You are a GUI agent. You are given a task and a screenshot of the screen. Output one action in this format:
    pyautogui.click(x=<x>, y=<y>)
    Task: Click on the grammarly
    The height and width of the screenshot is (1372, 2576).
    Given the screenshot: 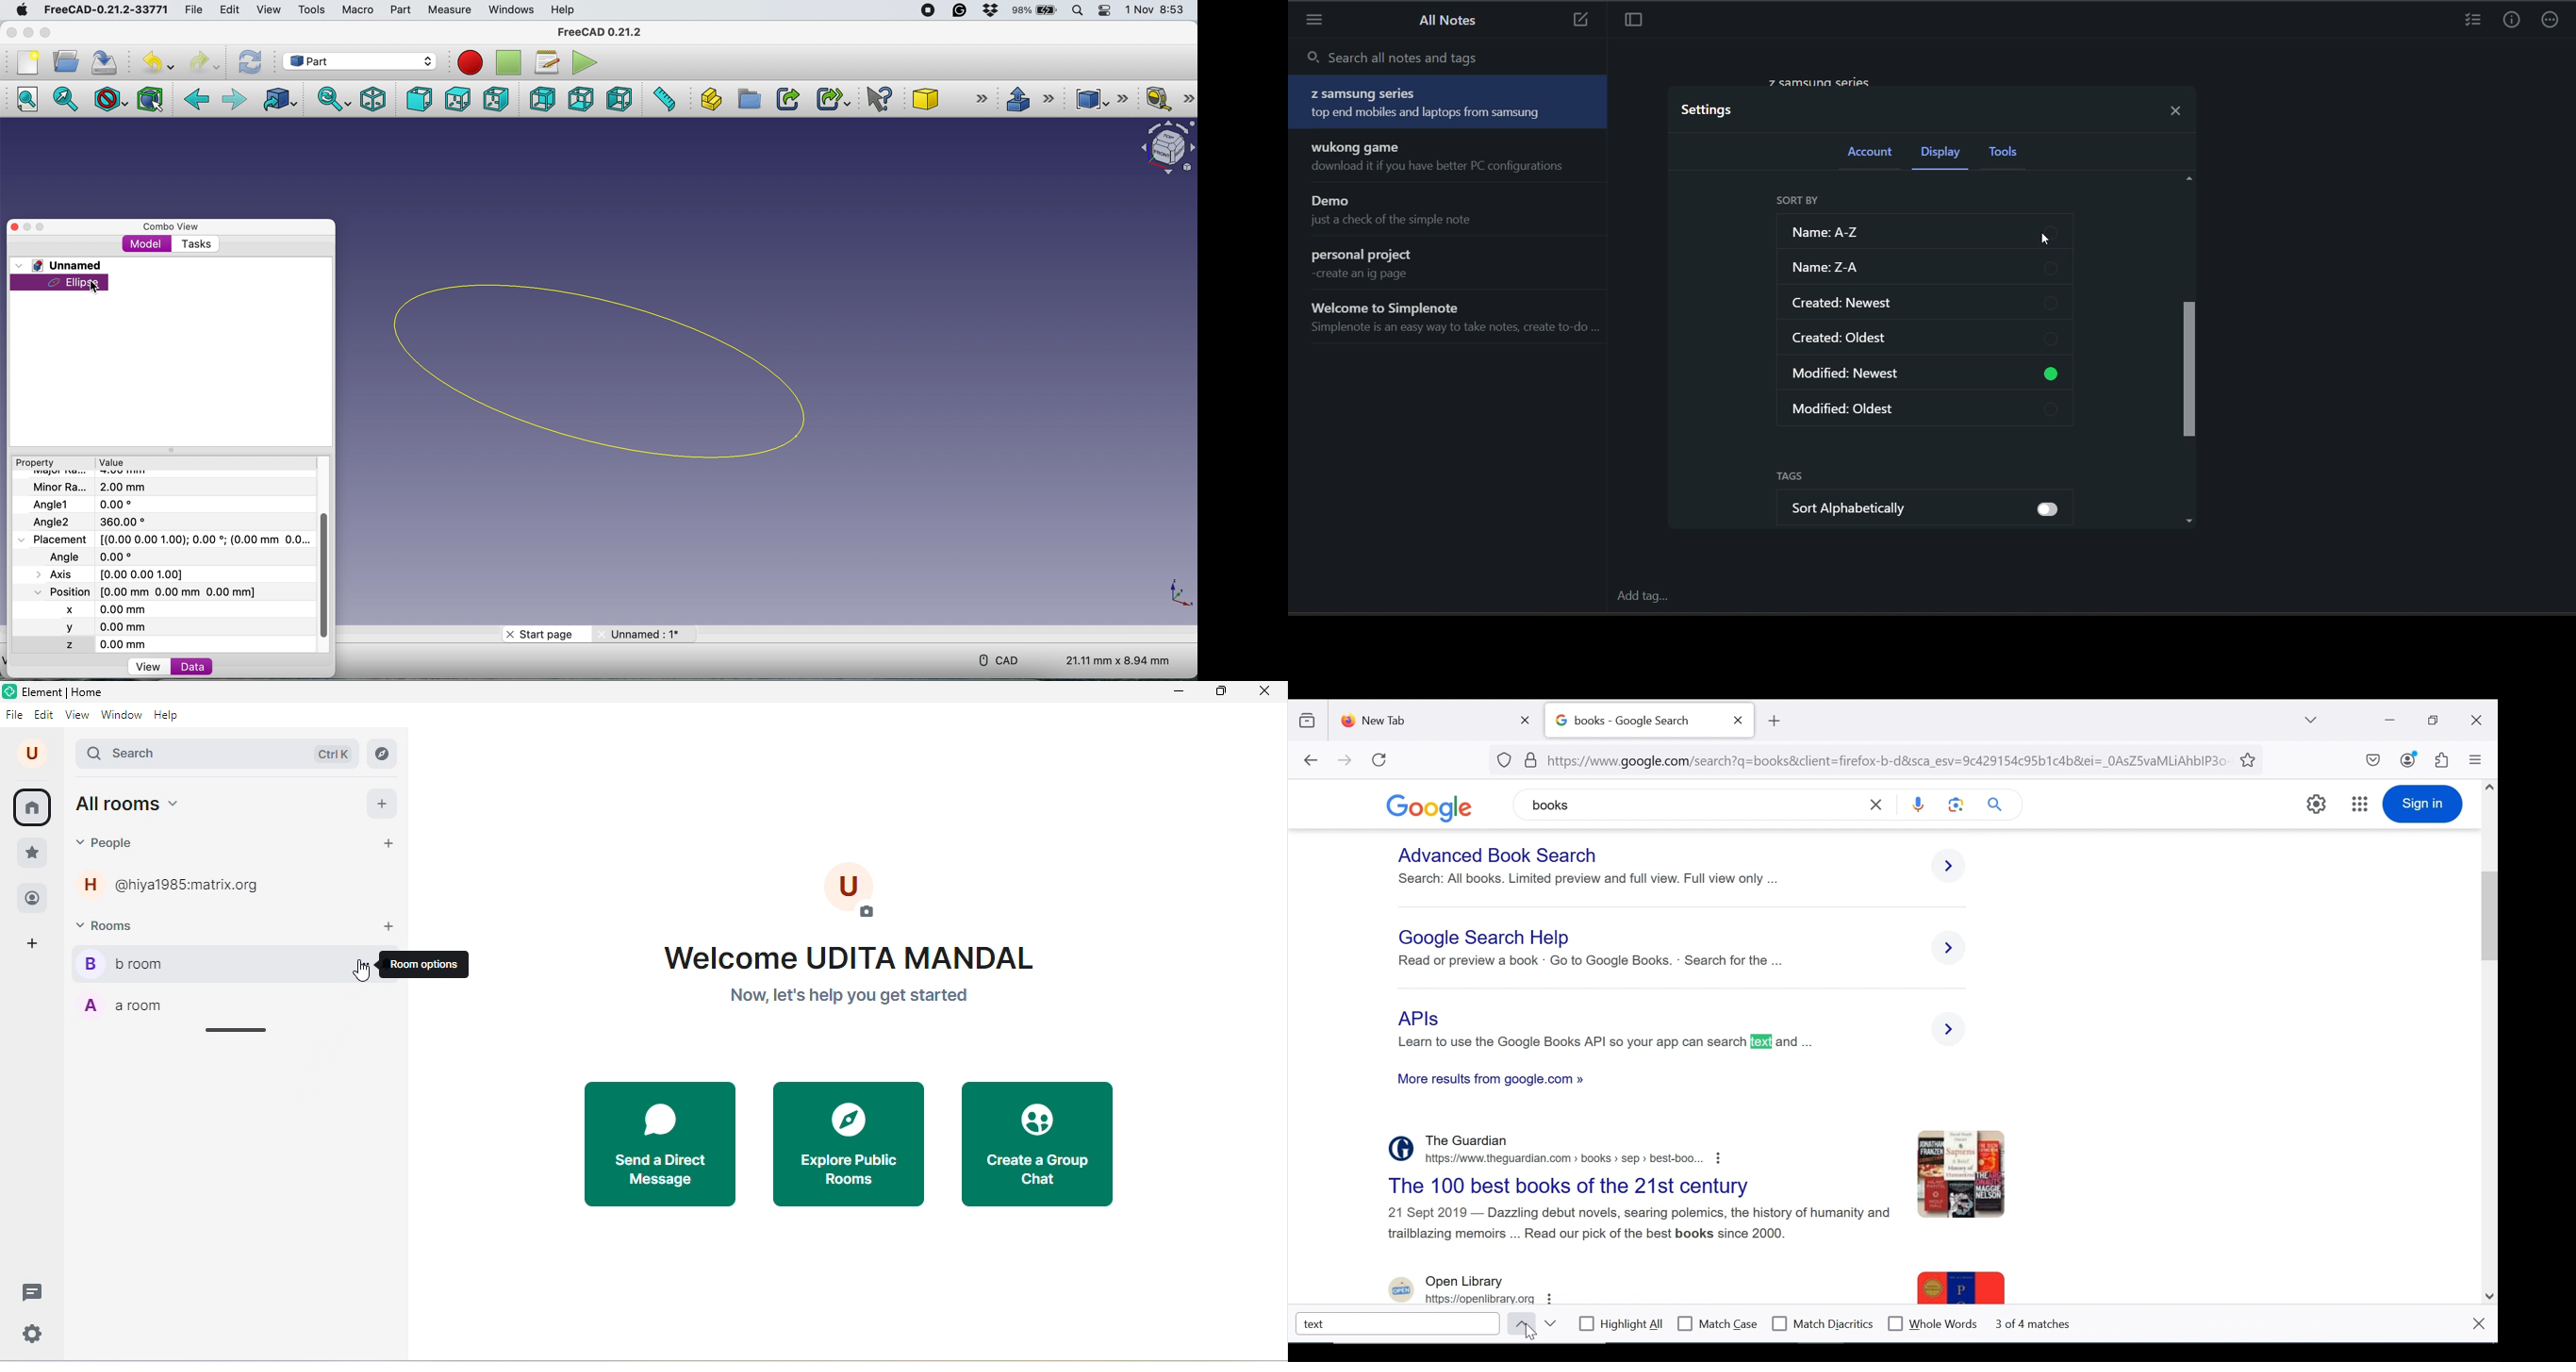 What is the action you would take?
    pyautogui.click(x=960, y=10)
    